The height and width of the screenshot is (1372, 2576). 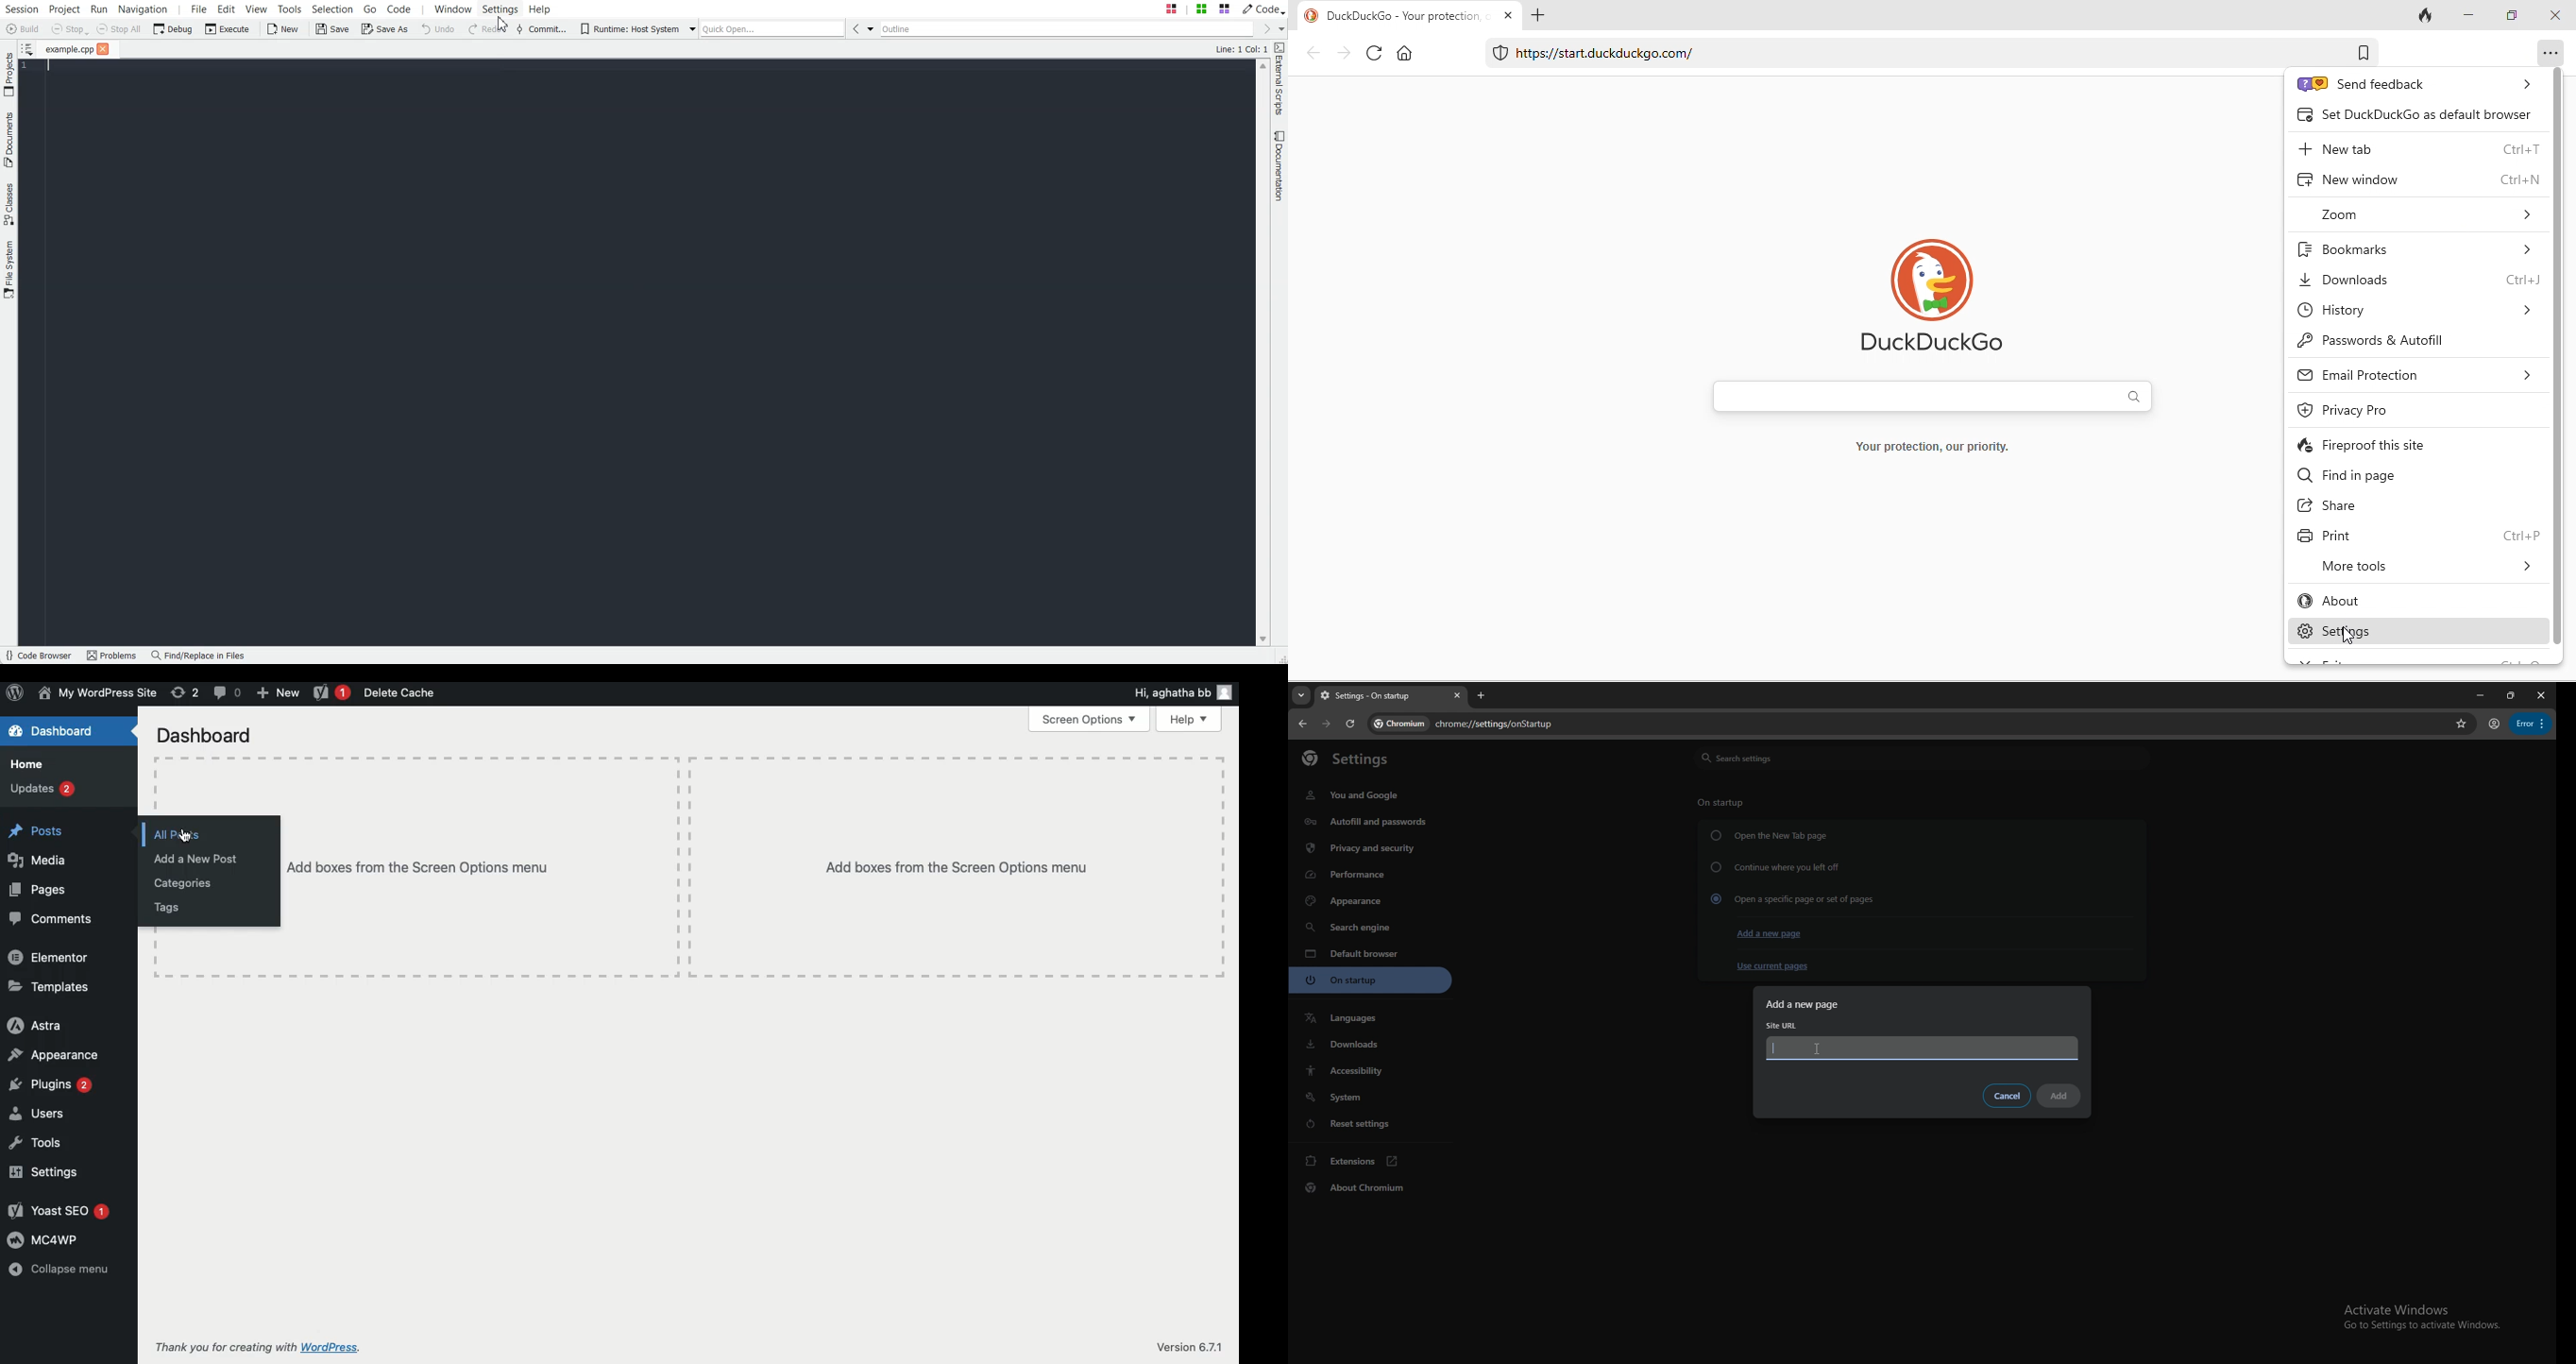 I want to click on Comment, so click(x=226, y=693).